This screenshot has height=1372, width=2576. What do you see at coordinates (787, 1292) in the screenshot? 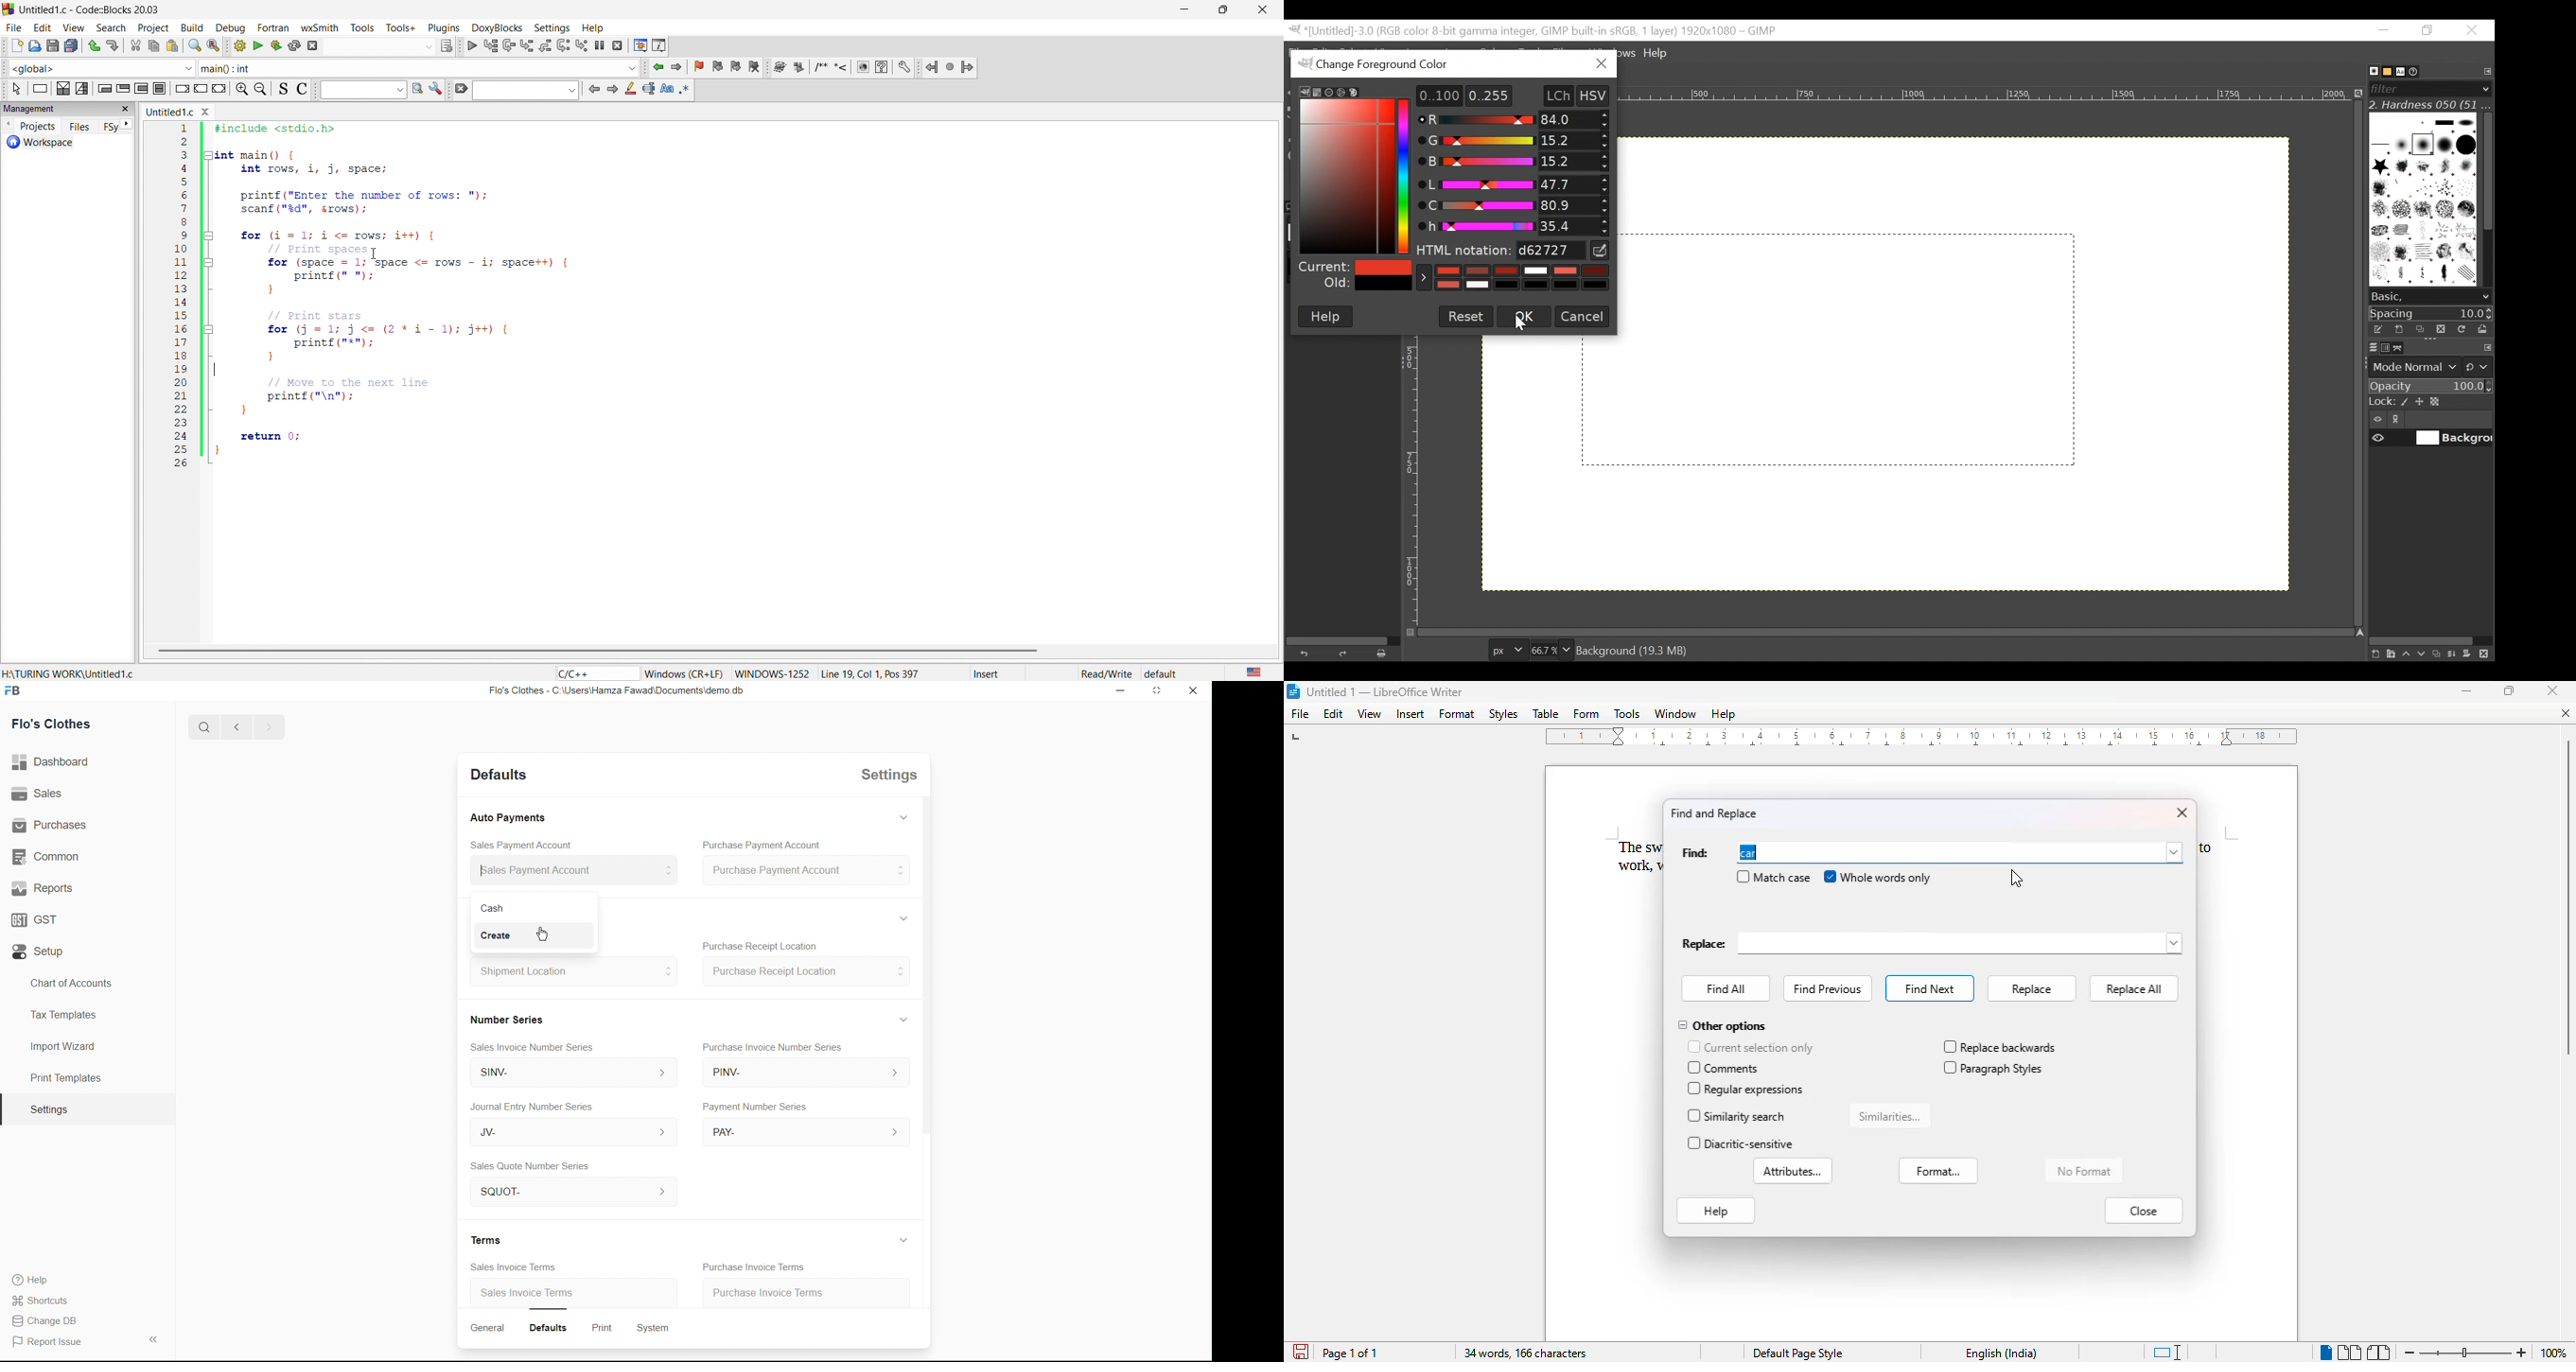
I see `Purchase Invoice Terms` at bounding box center [787, 1292].